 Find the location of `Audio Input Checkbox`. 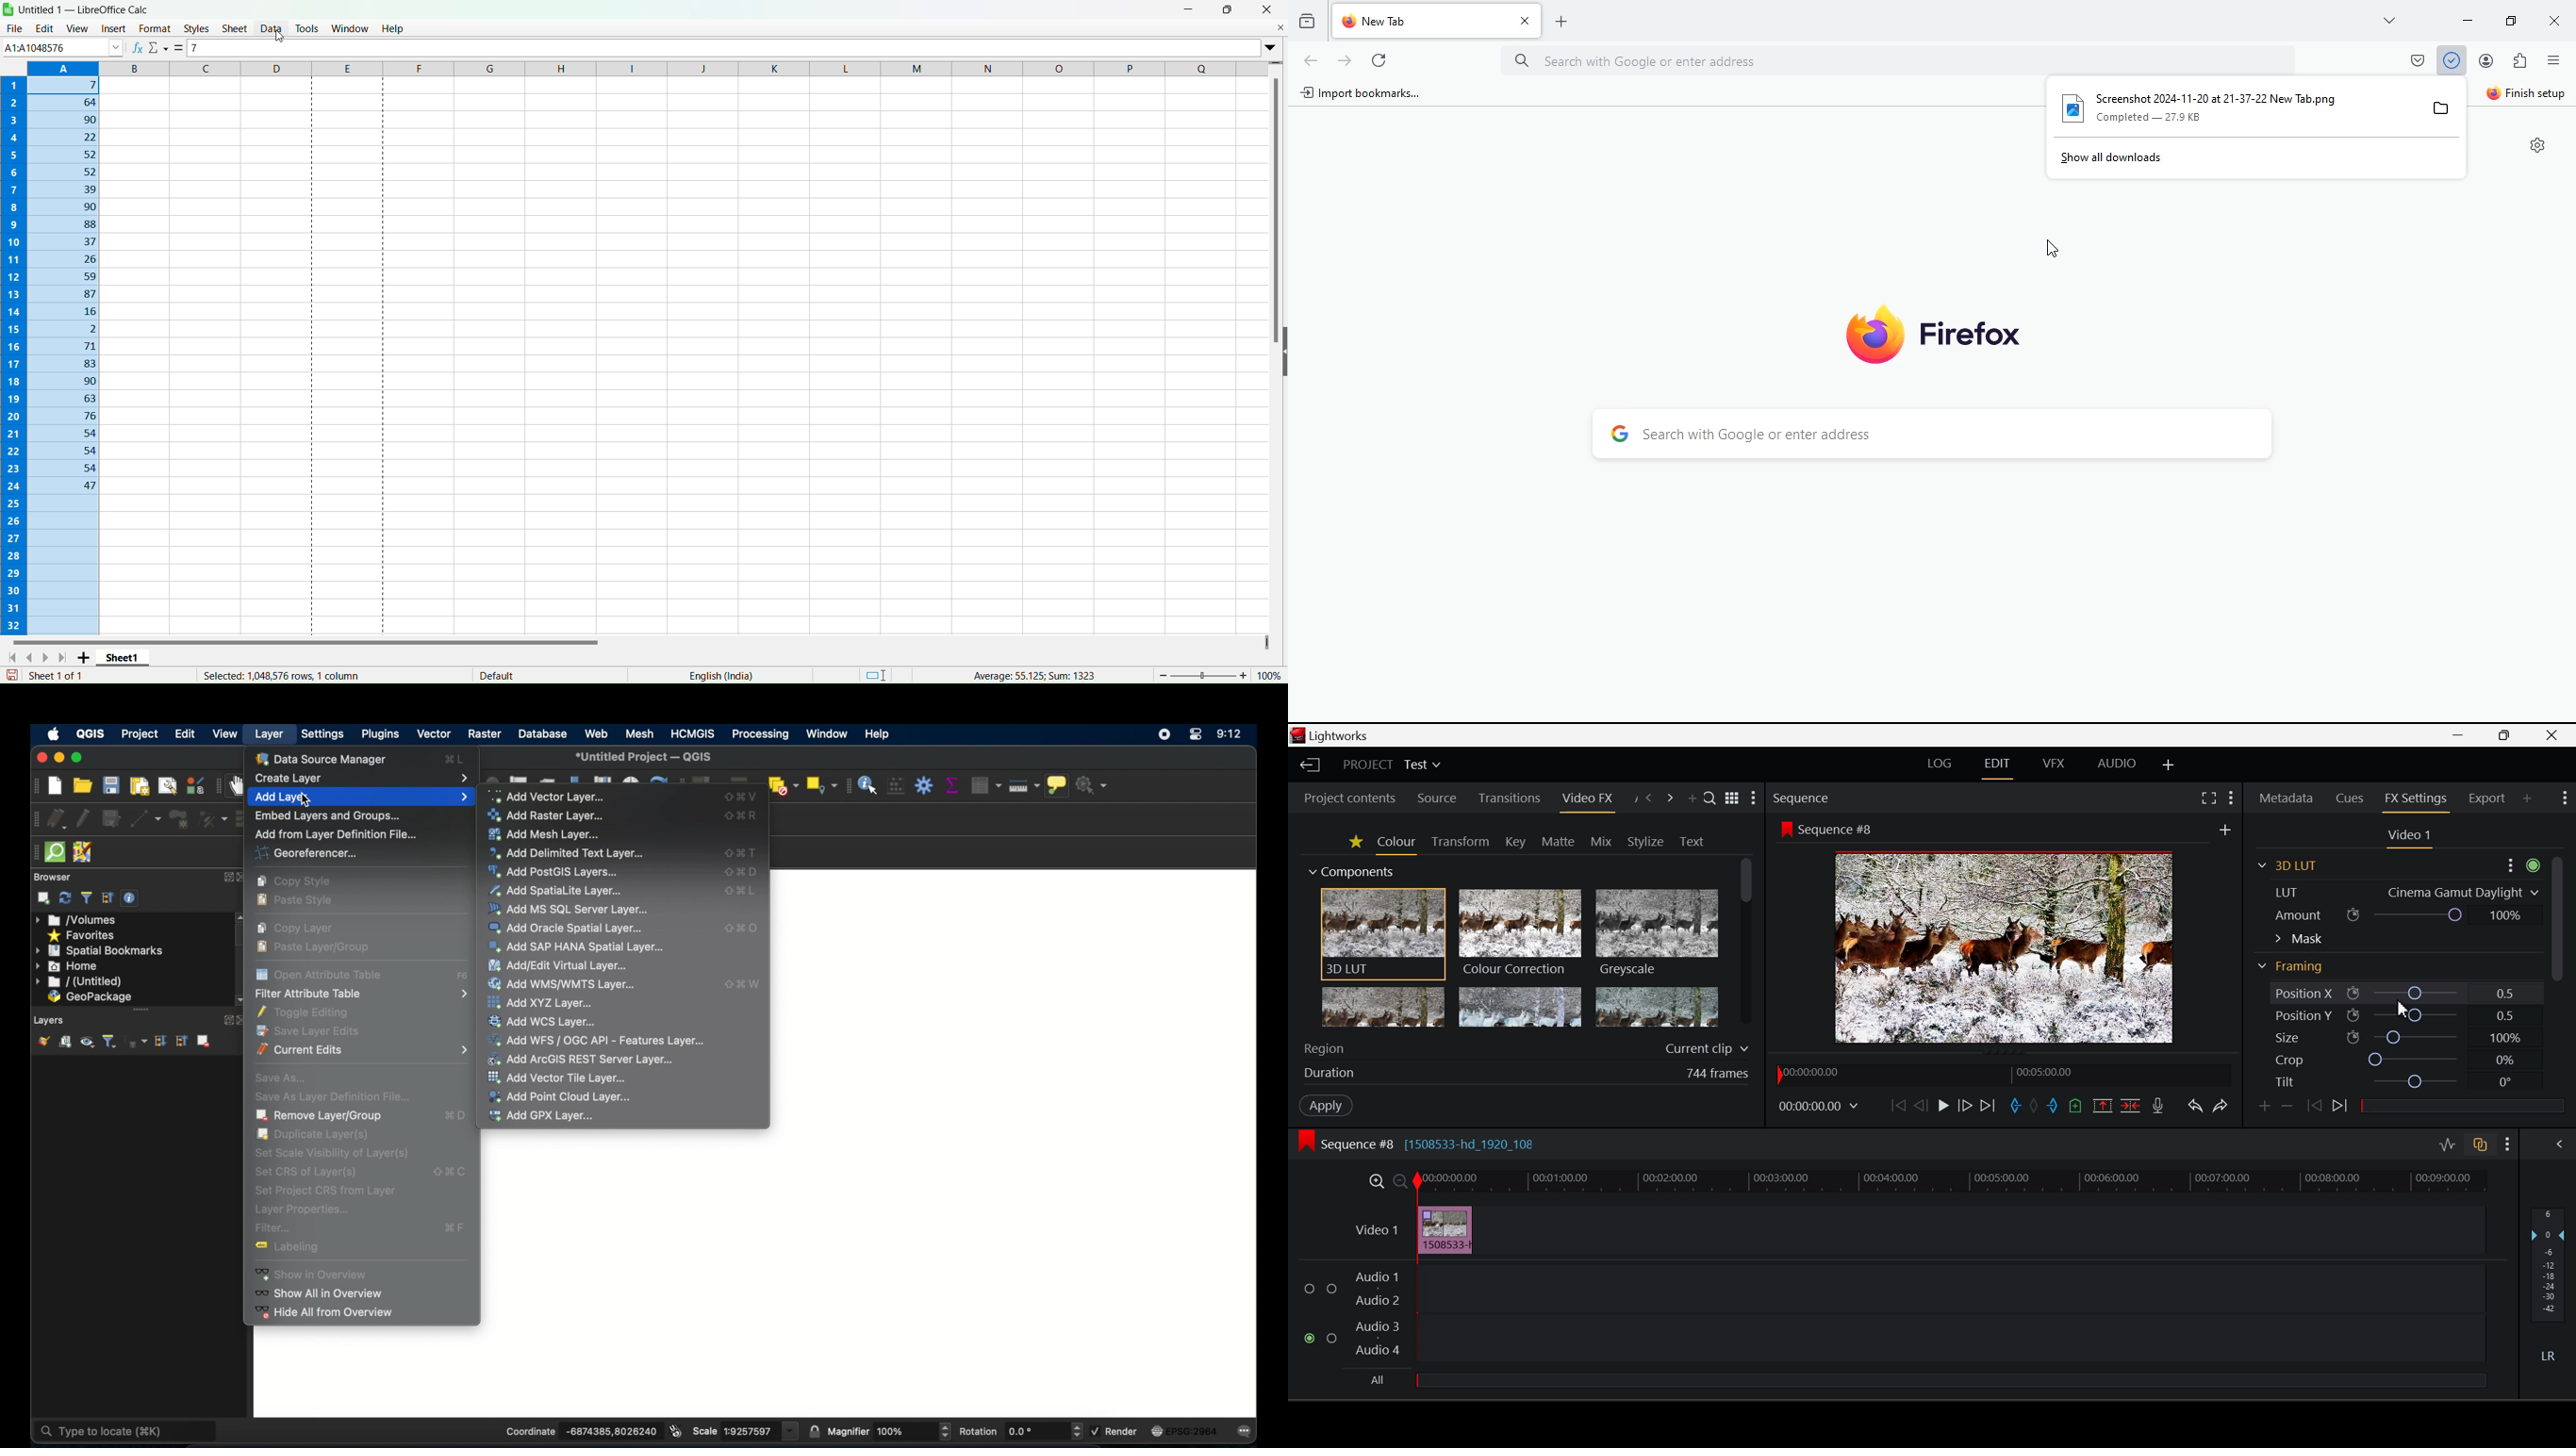

Audio Input Checkbox is located at coordinates (1333, 1289).